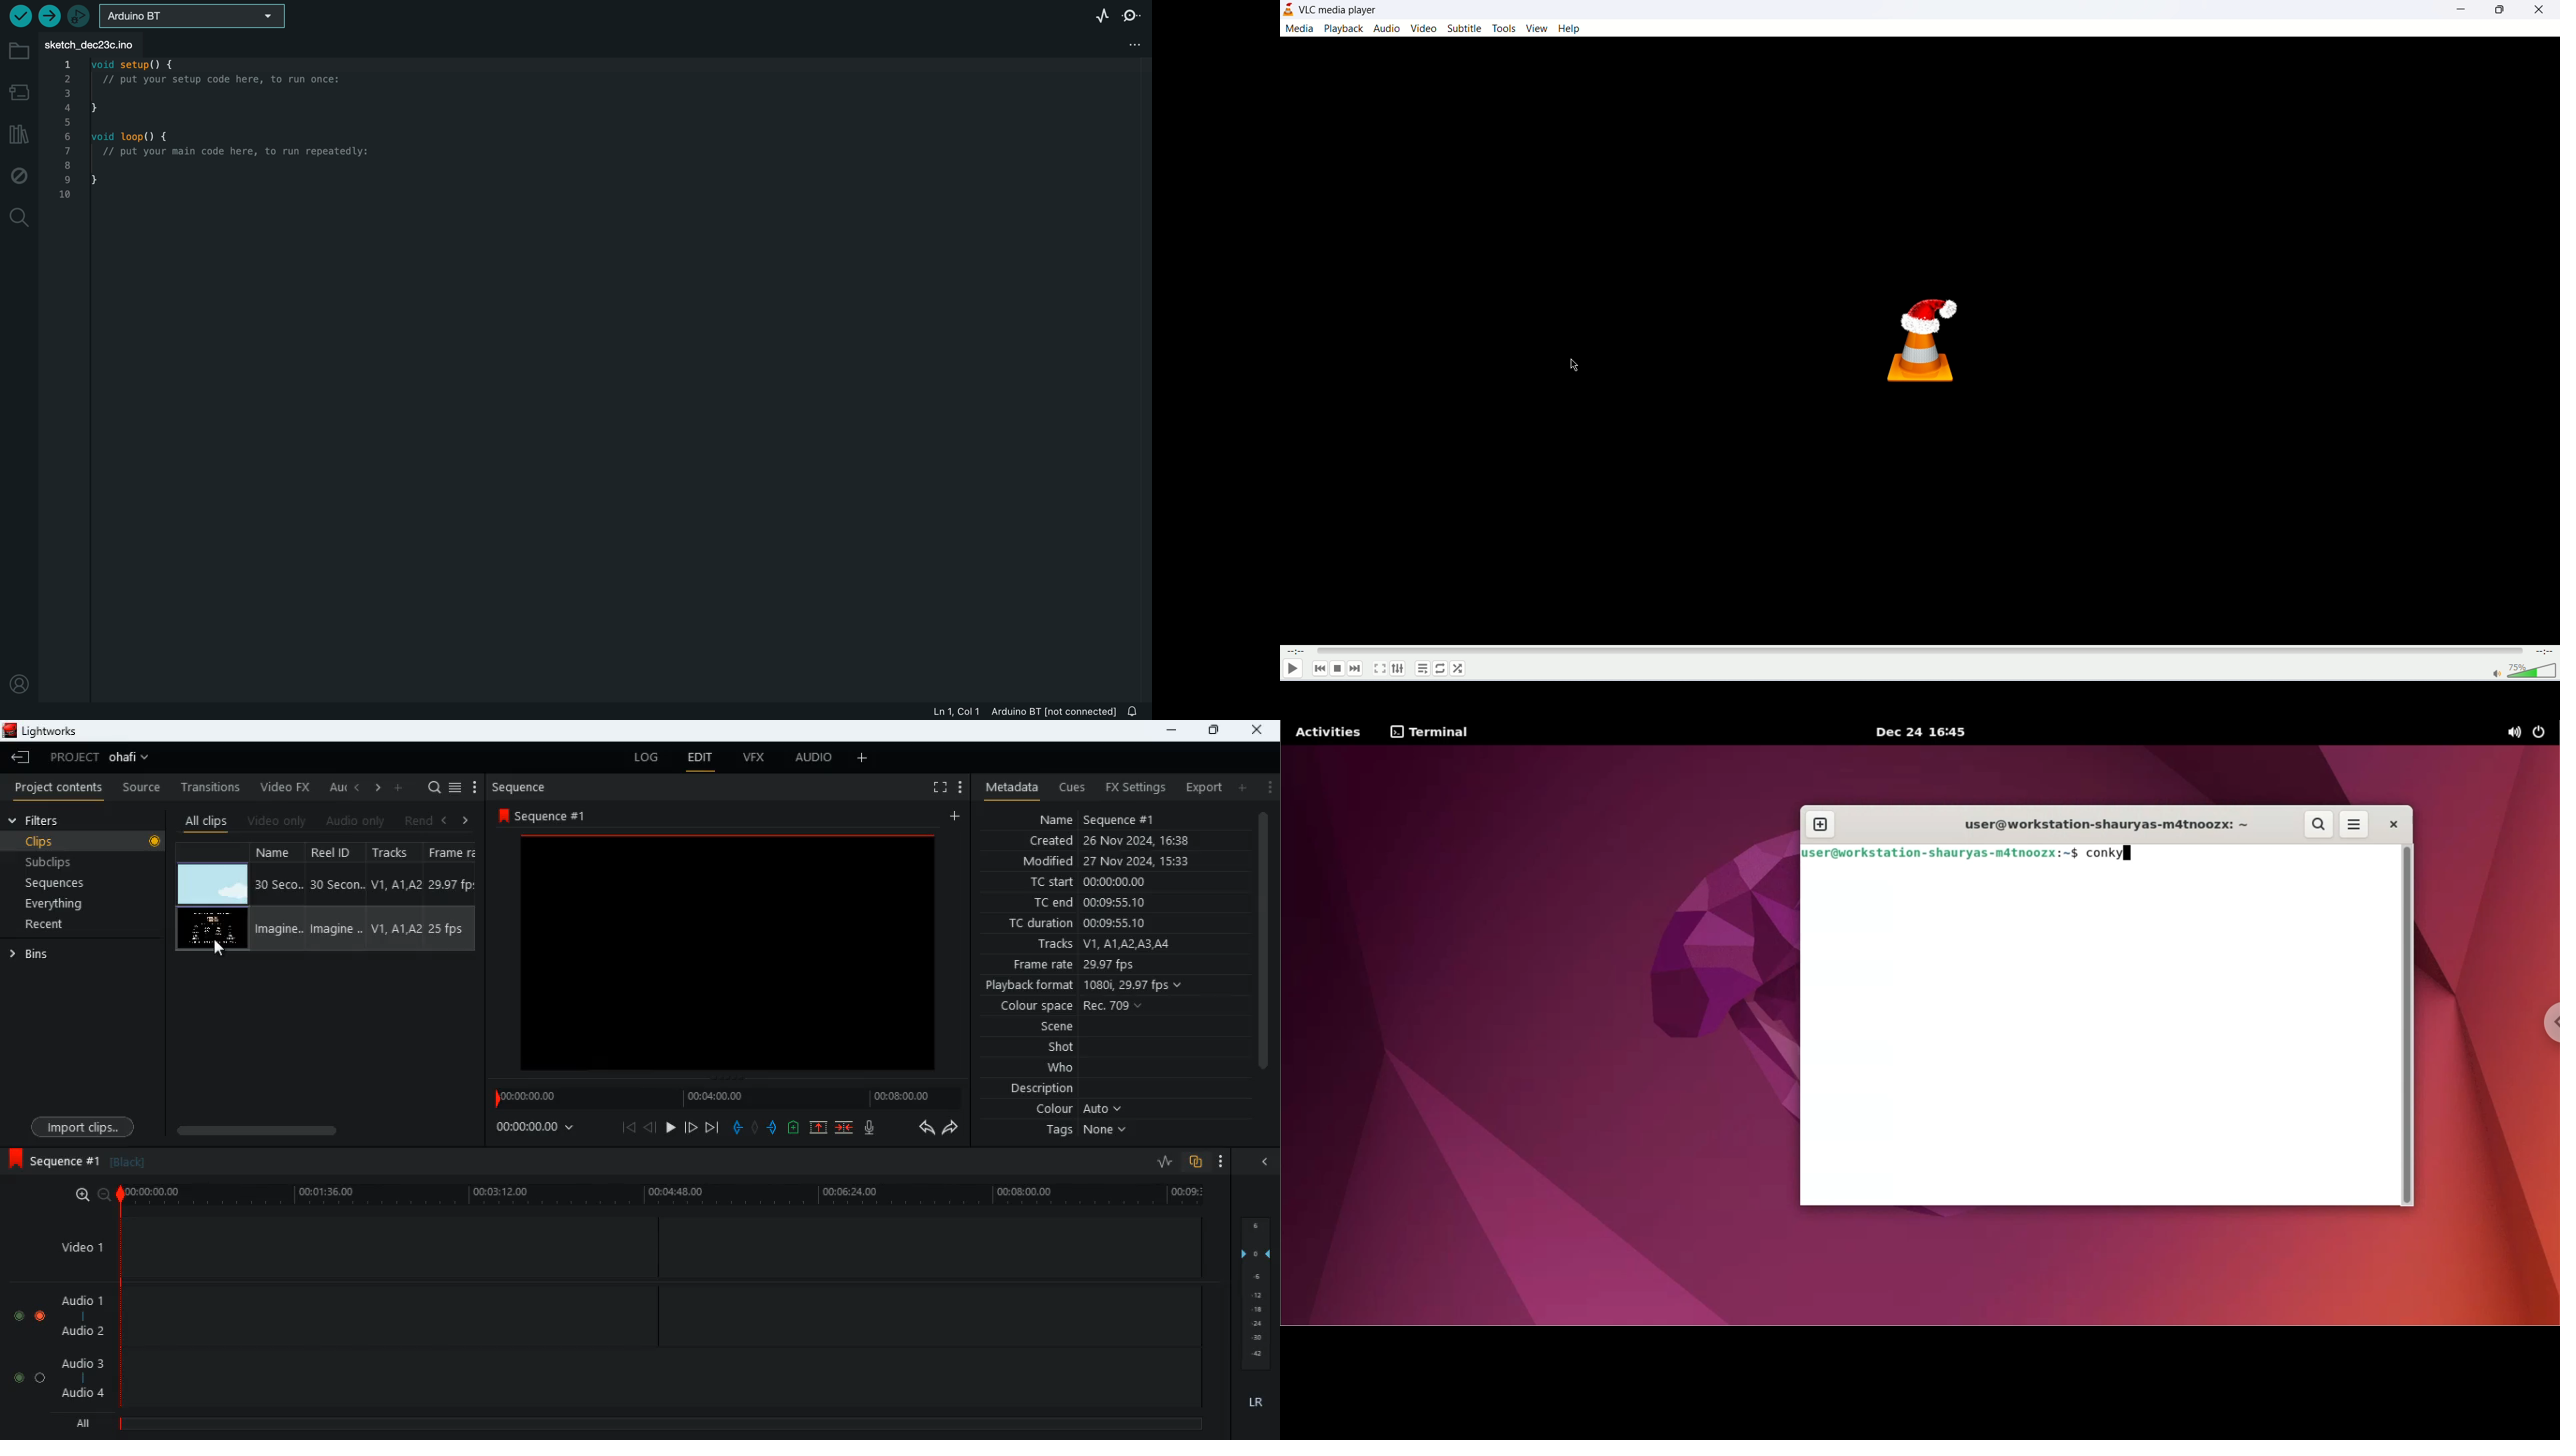 The image size is (2576, 1456). Describe the element at coordinates (1260, 1295) in the screenshot. I see `layers` at that location.